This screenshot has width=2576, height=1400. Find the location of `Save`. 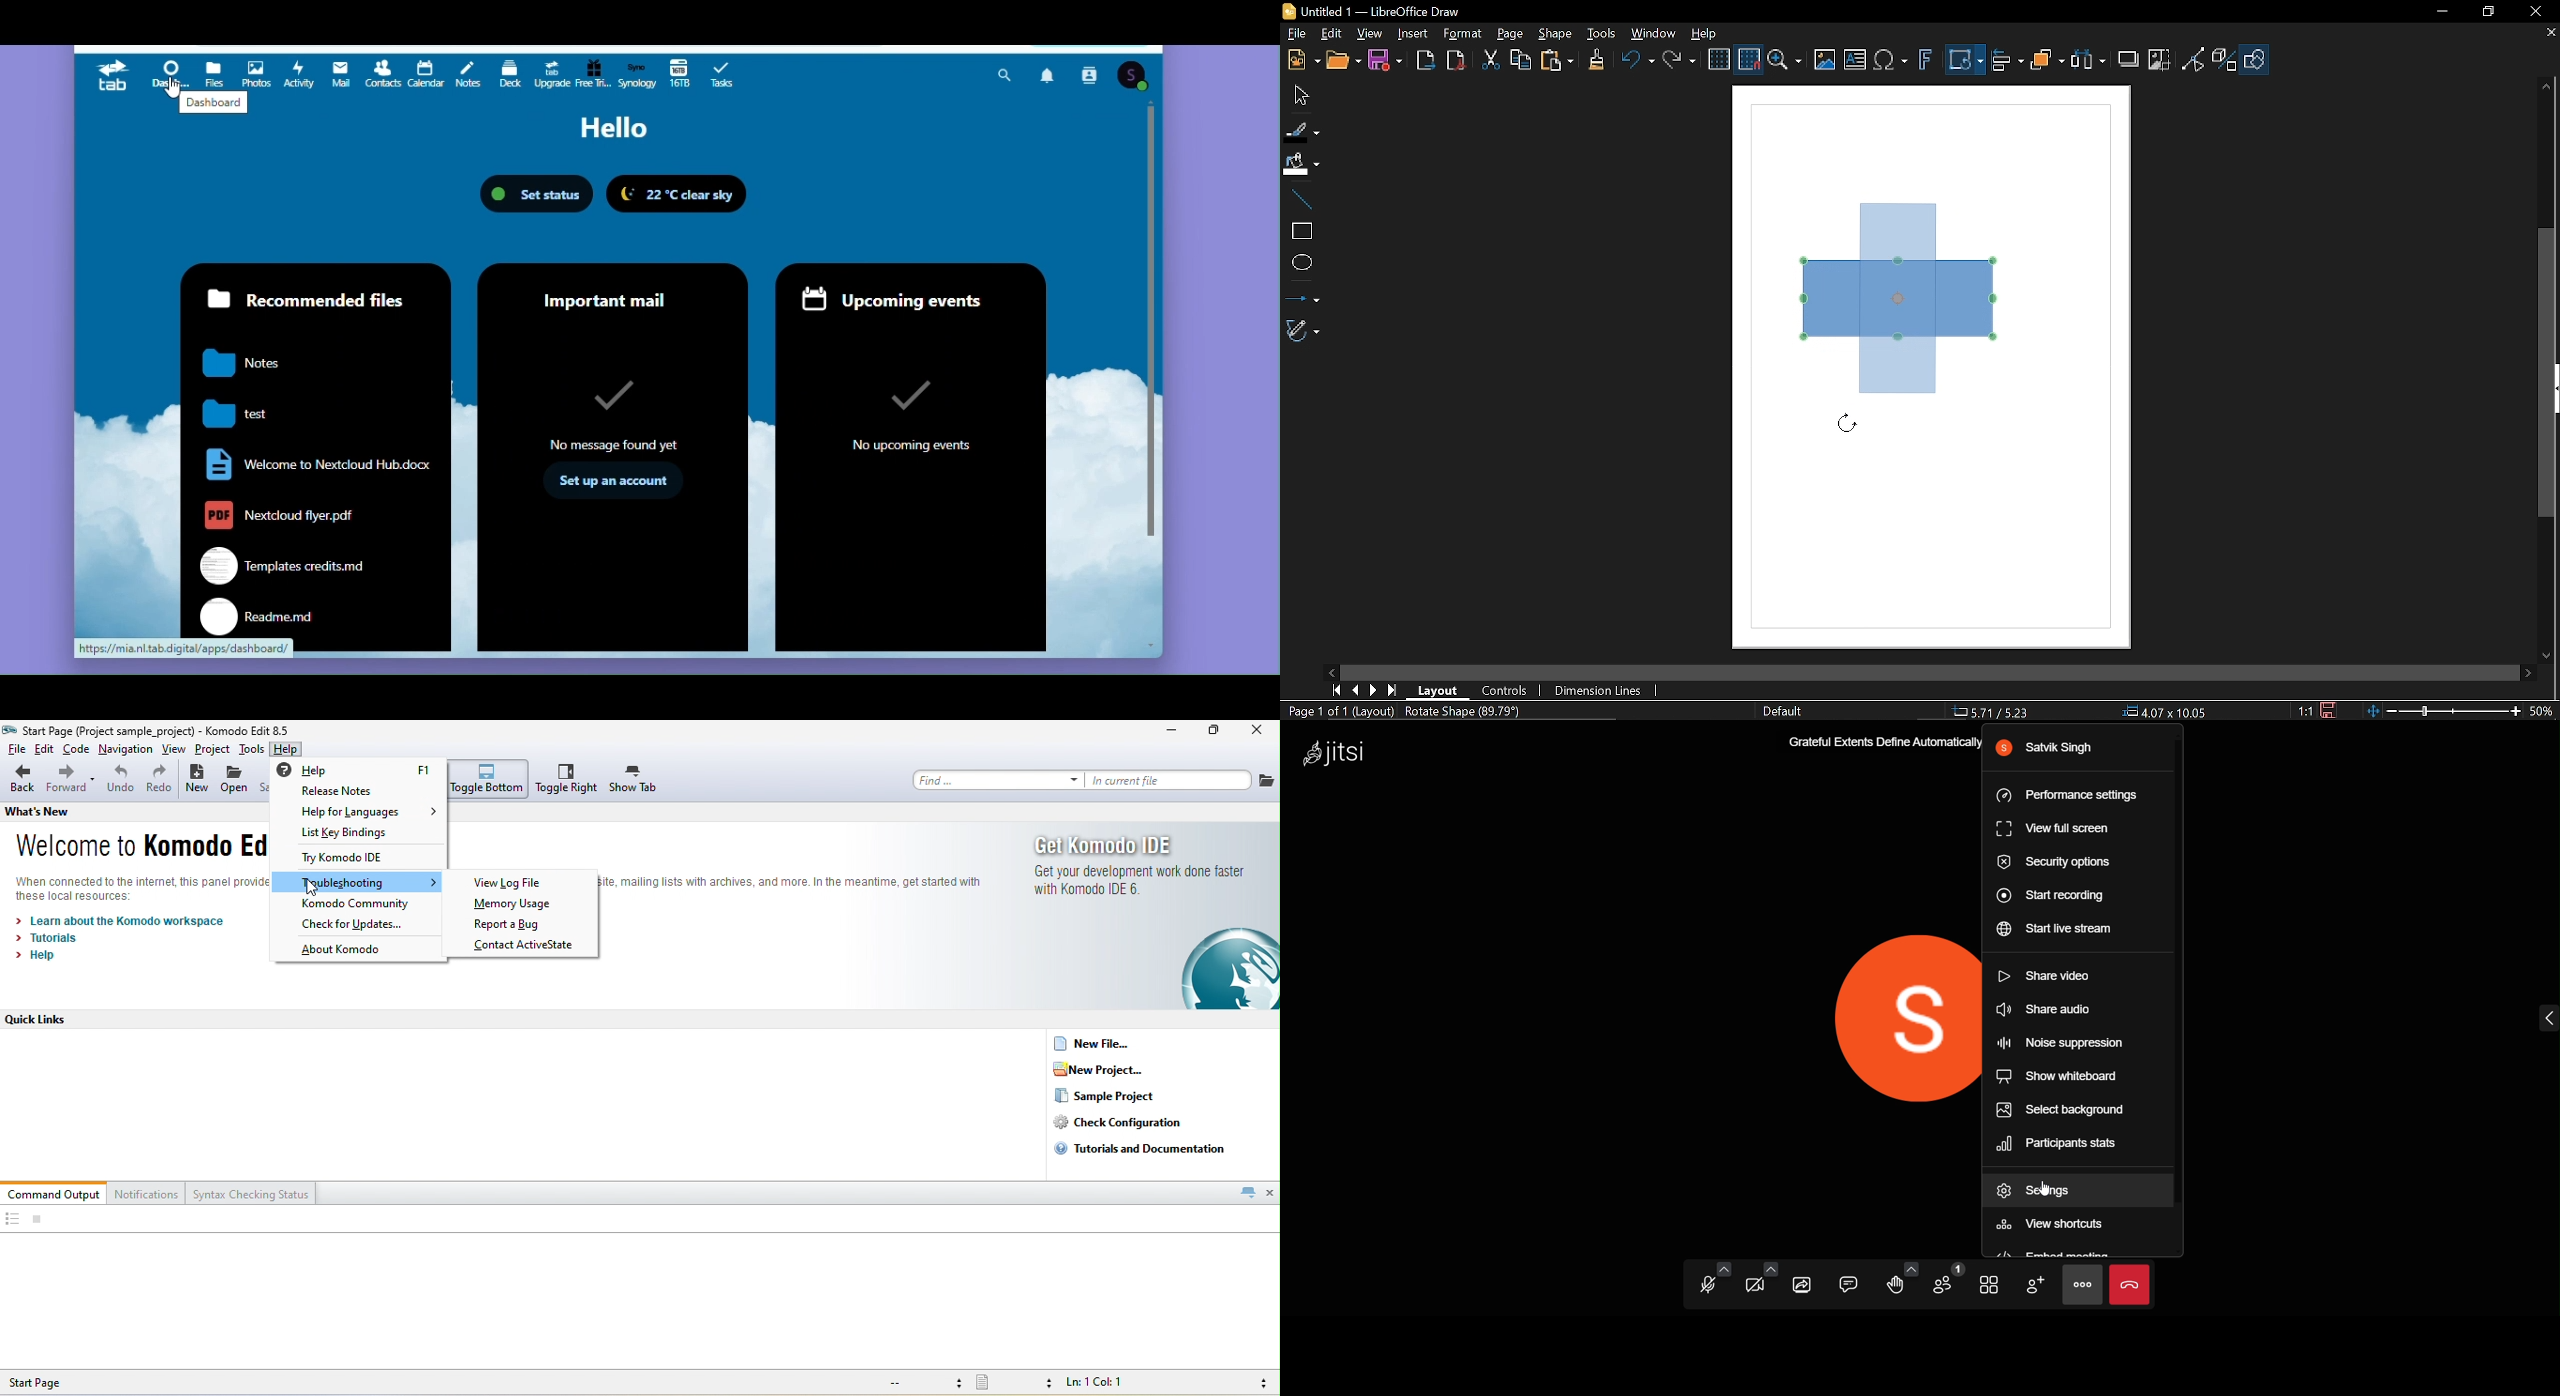

Save is located at coordinates (1384, 62).